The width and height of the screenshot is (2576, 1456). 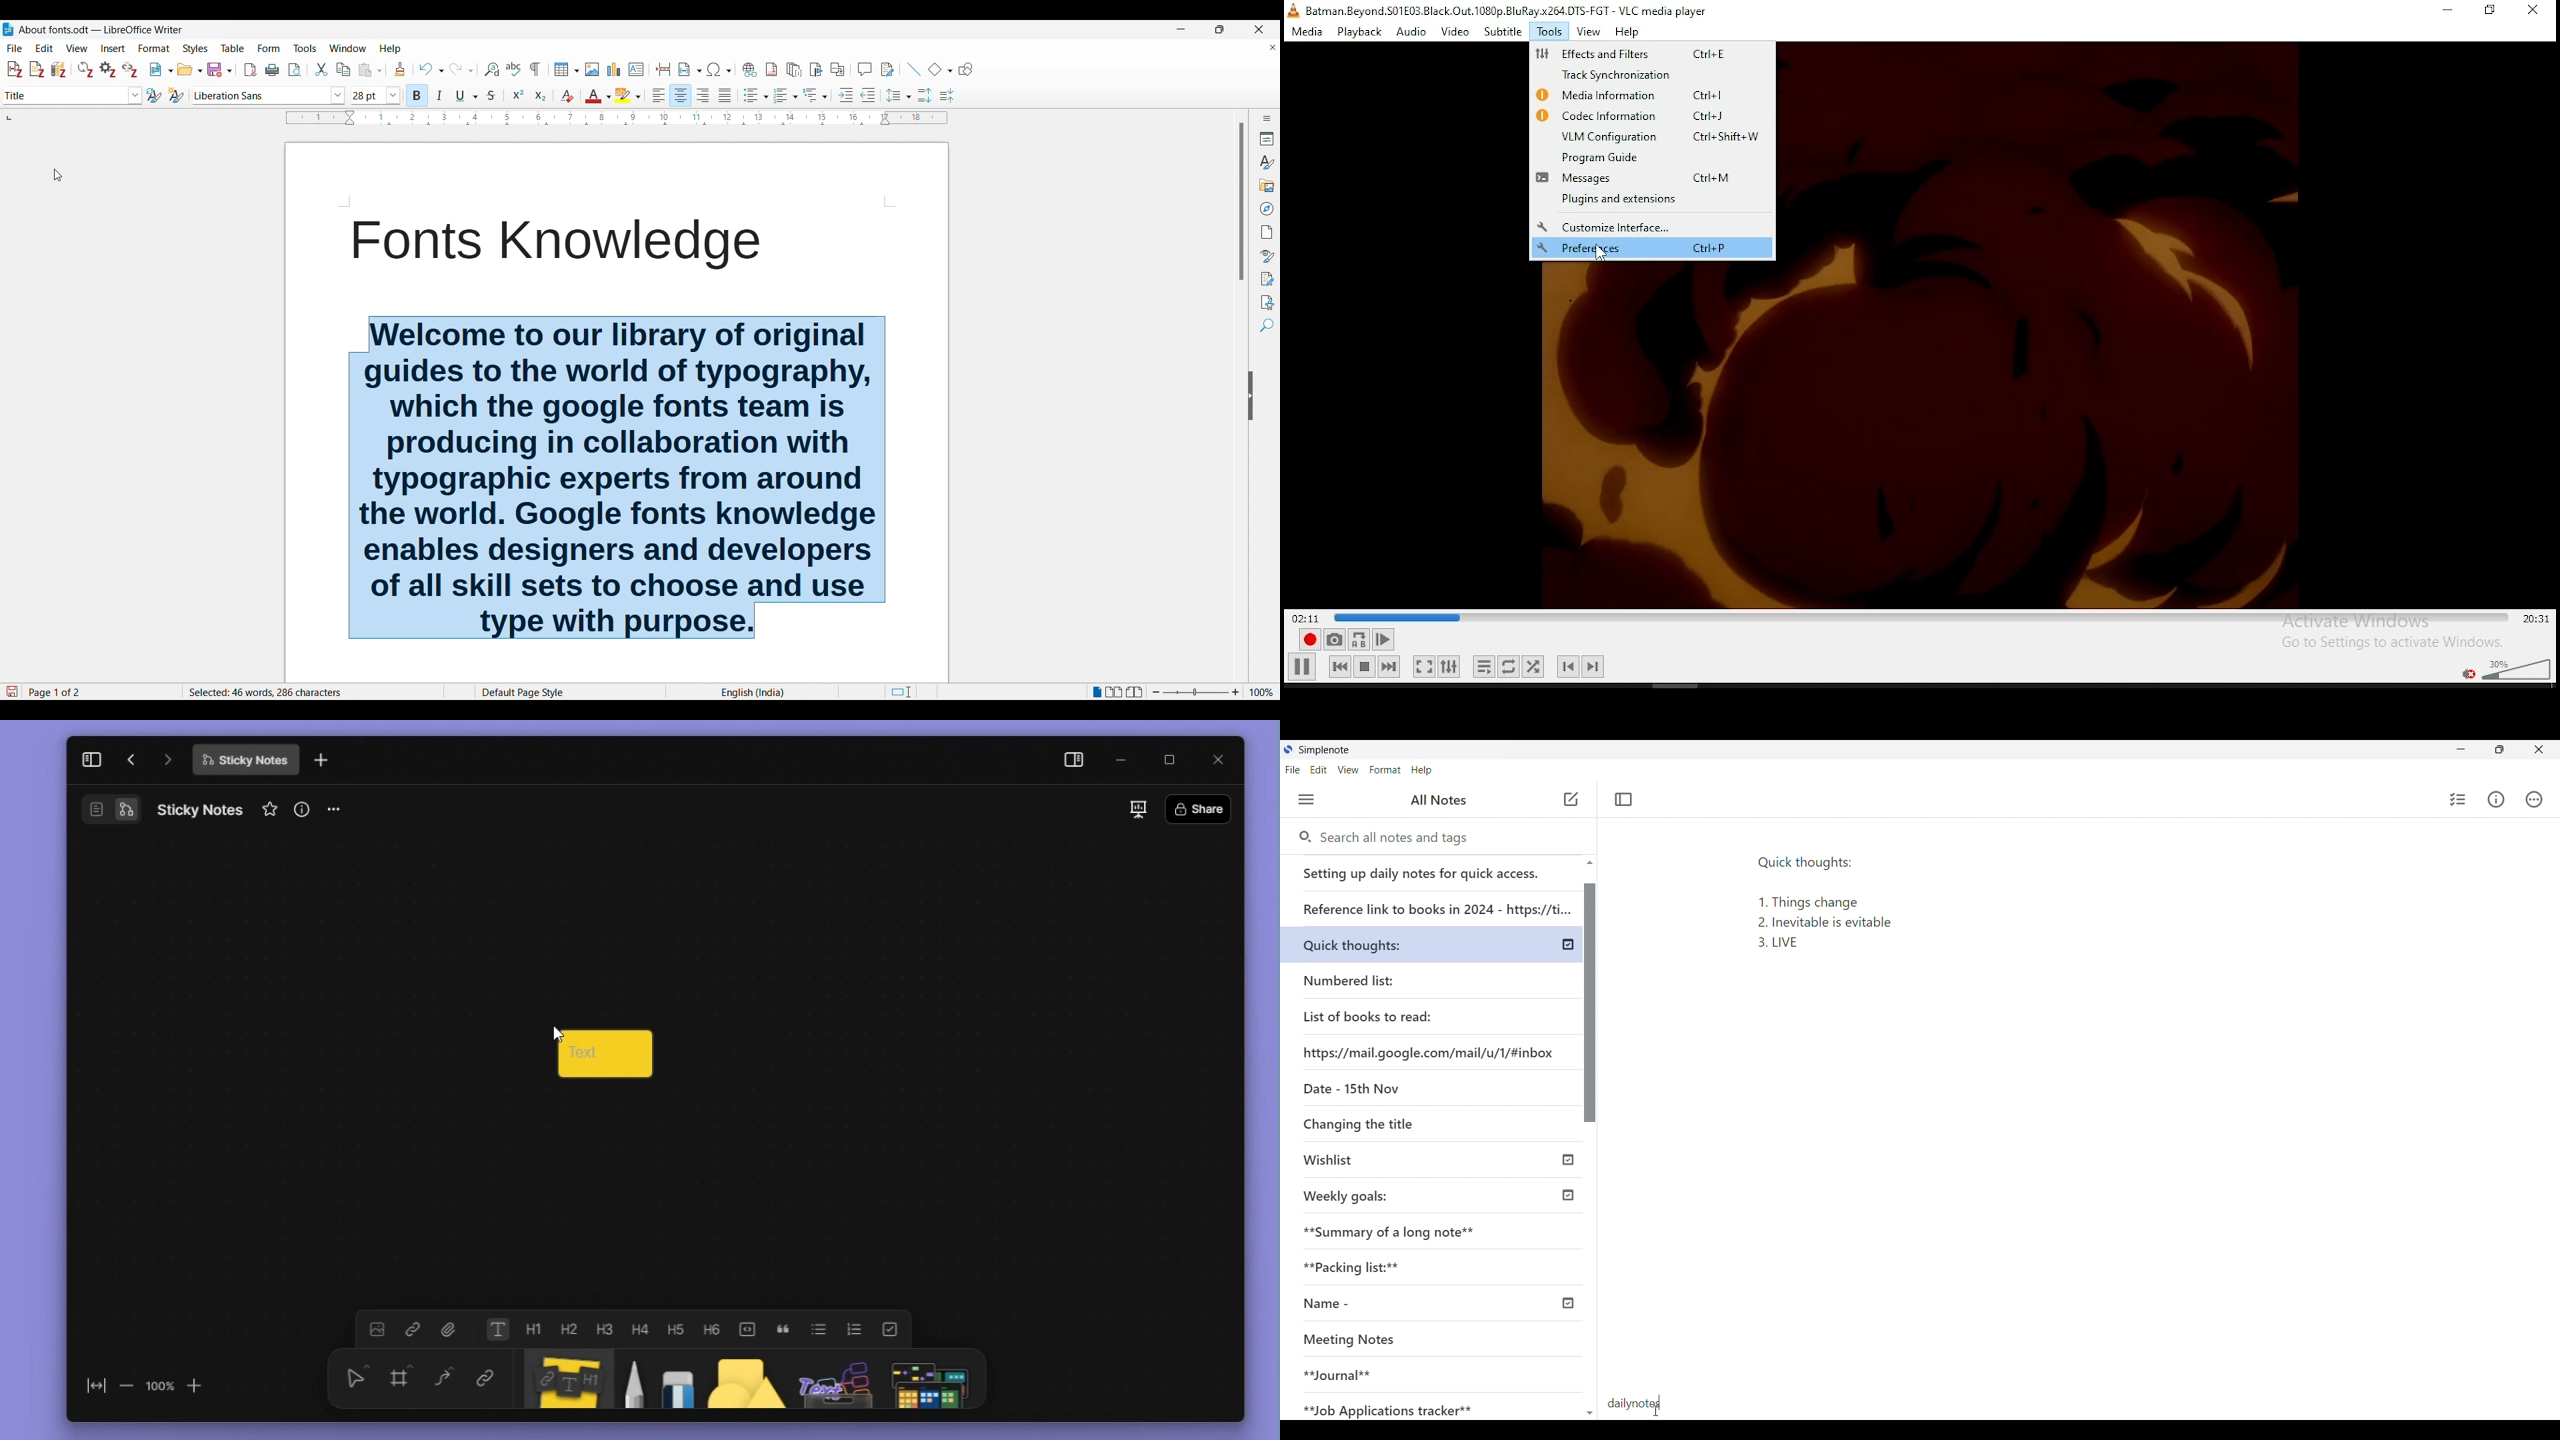 What do you see at coordinates (1196, 689) in the screenshot?
I see `Zoom slider` at bounding box center [1196, 689].